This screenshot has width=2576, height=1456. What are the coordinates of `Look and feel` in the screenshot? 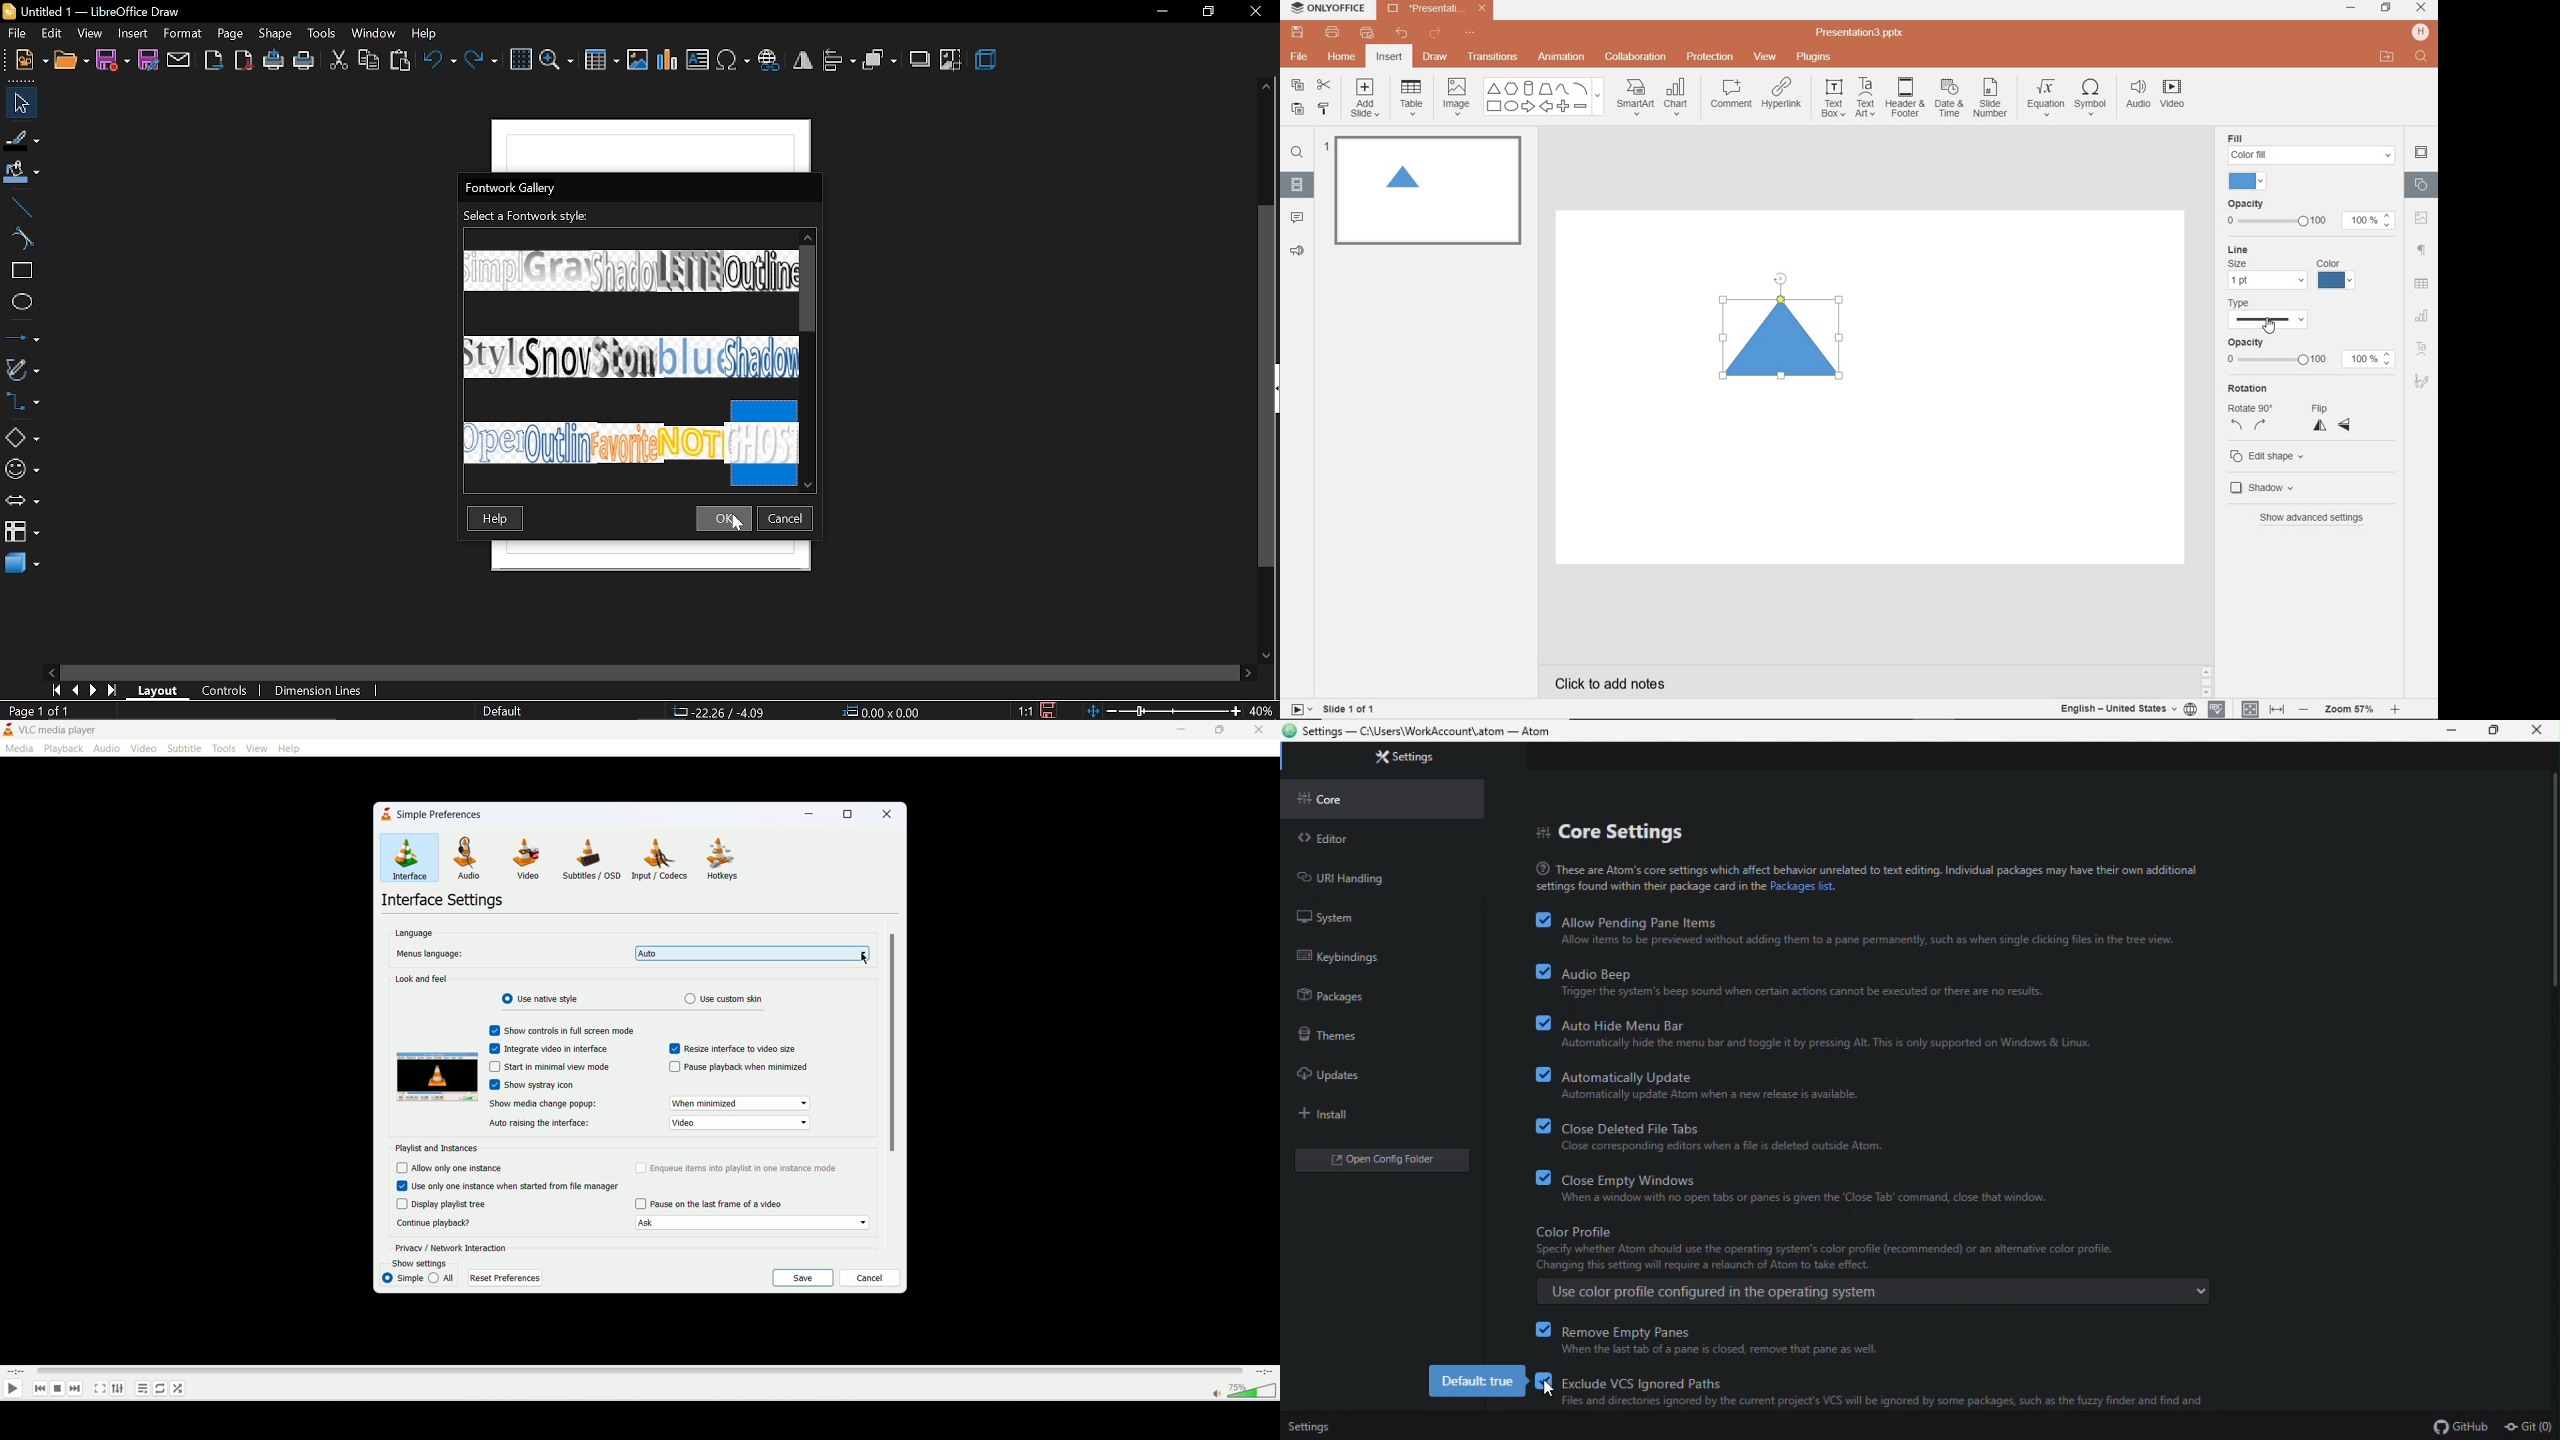 It's located at (422, 979).